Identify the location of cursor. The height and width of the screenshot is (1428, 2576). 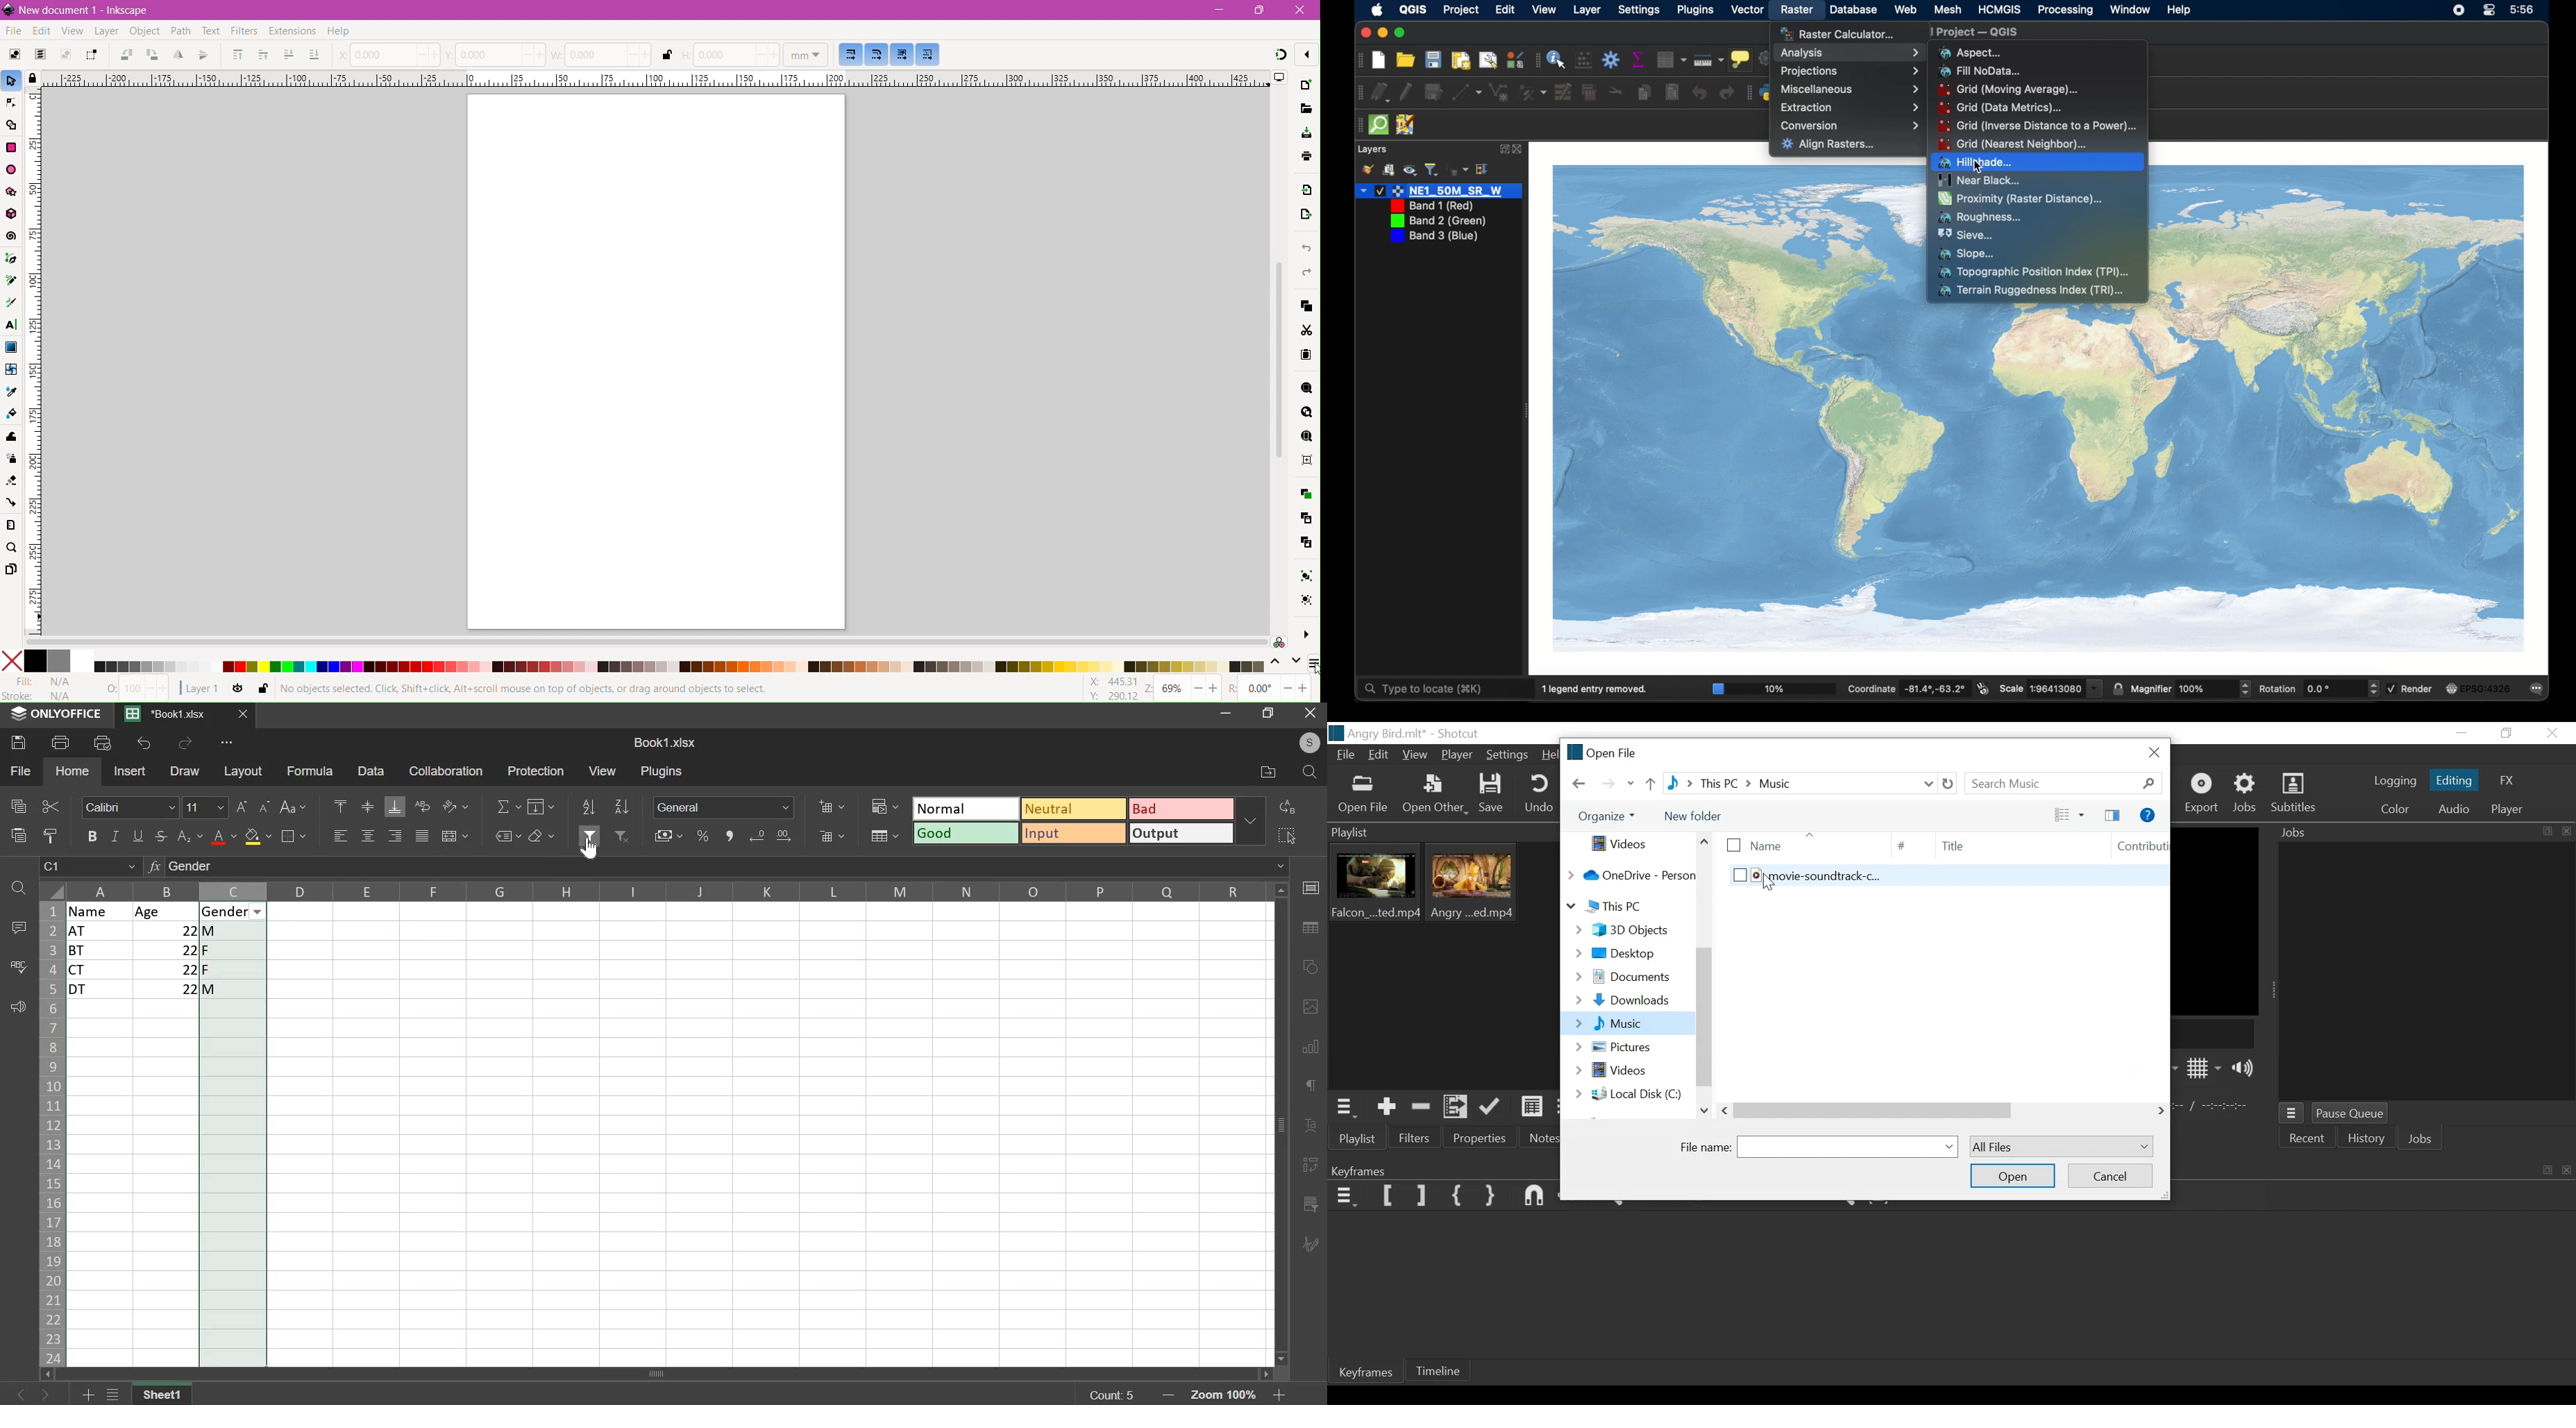
(1313, 667).